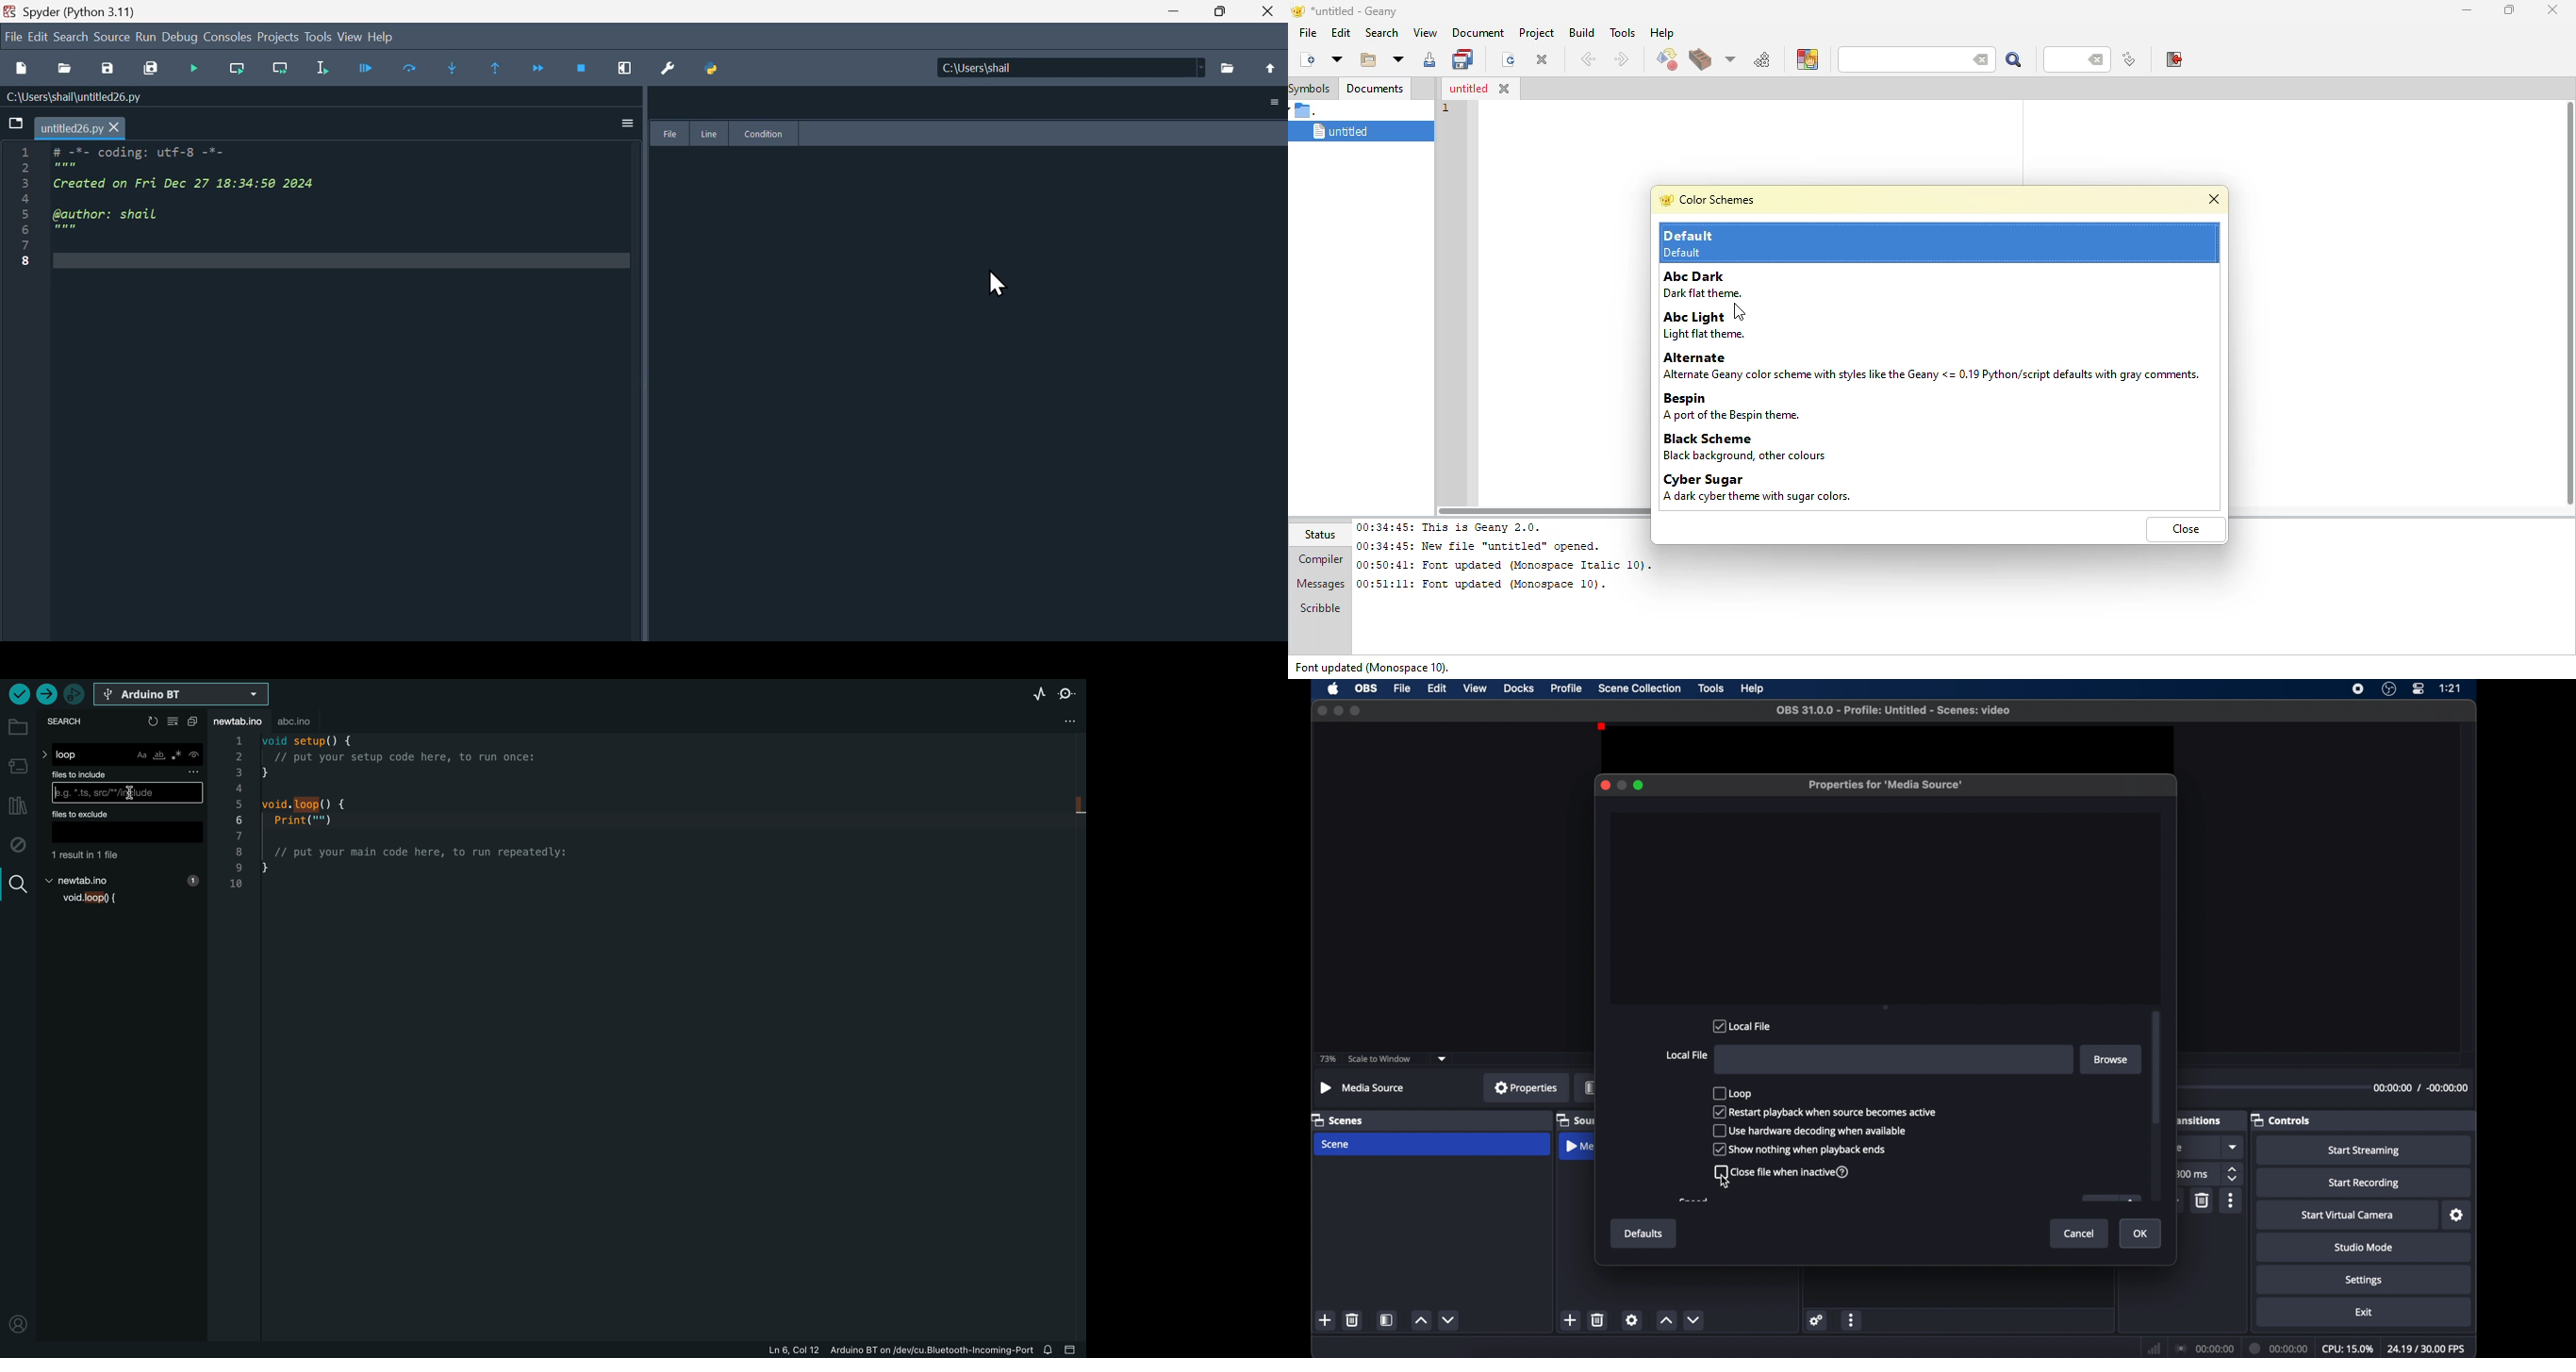 Image resolution: width=2576 pixels, height=1372 pixels. Describe the element at coordinates (95, 900) in the screenshot. I see `void loop` at that location.